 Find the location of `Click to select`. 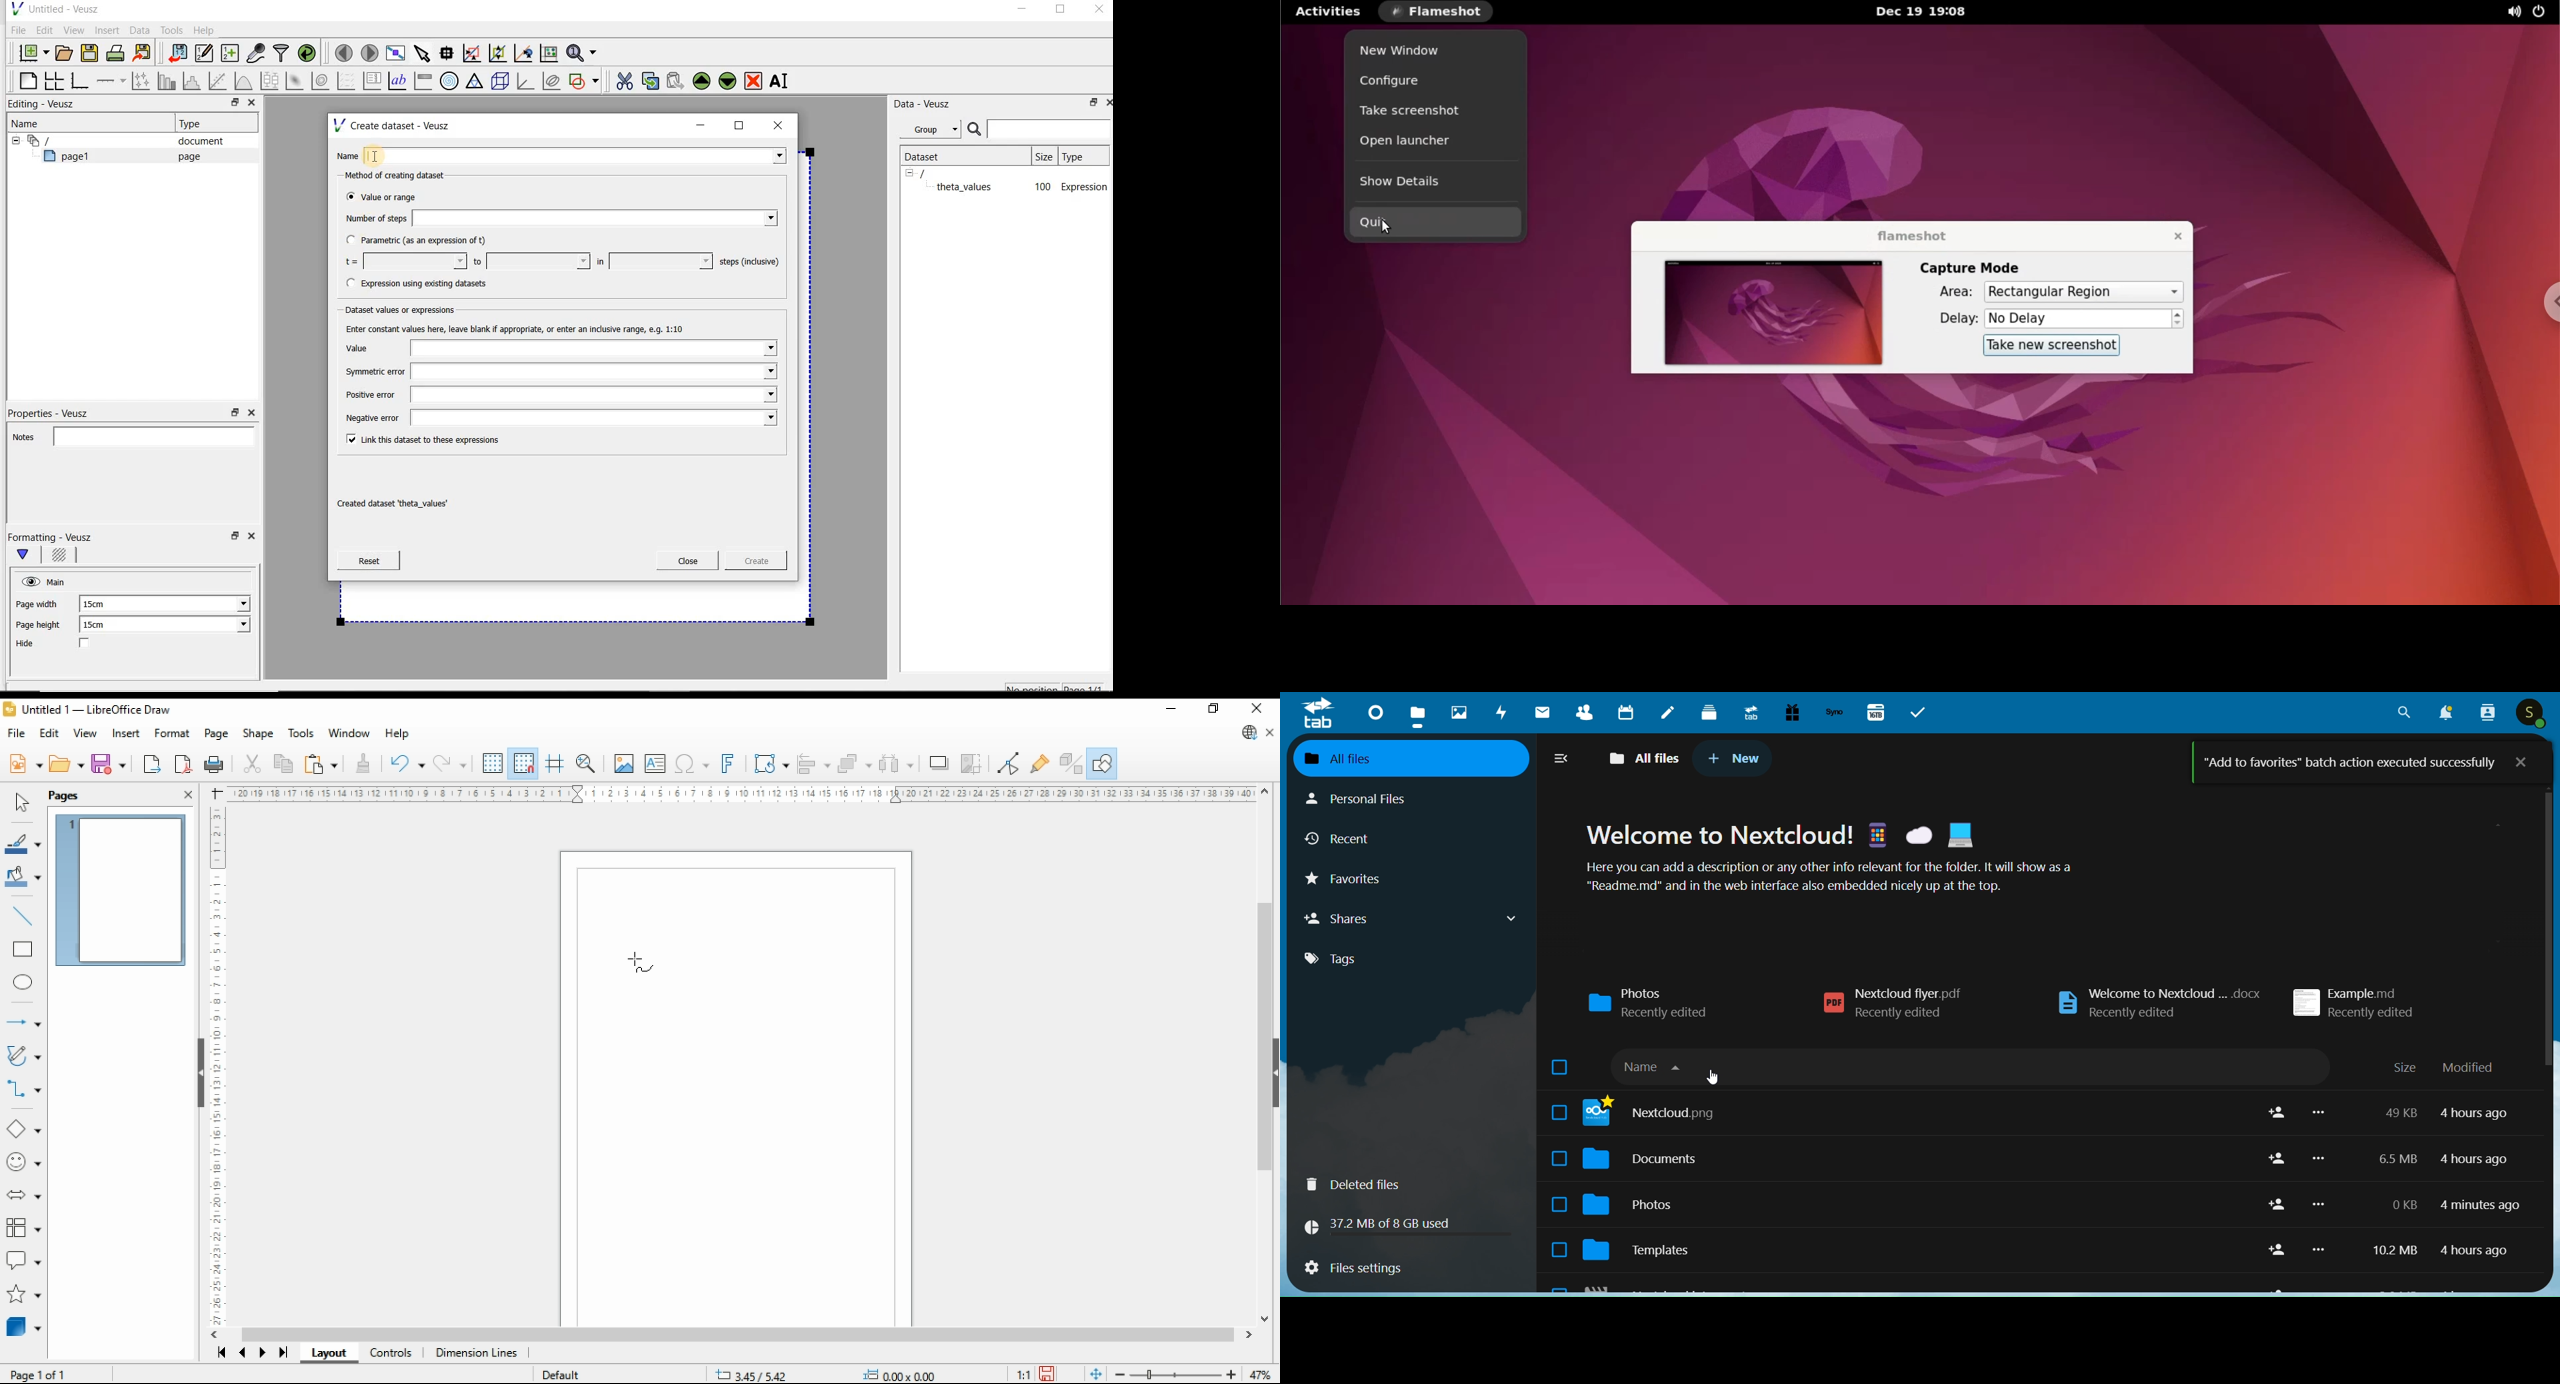

Click to select is located at coordinates (1559, 1159).